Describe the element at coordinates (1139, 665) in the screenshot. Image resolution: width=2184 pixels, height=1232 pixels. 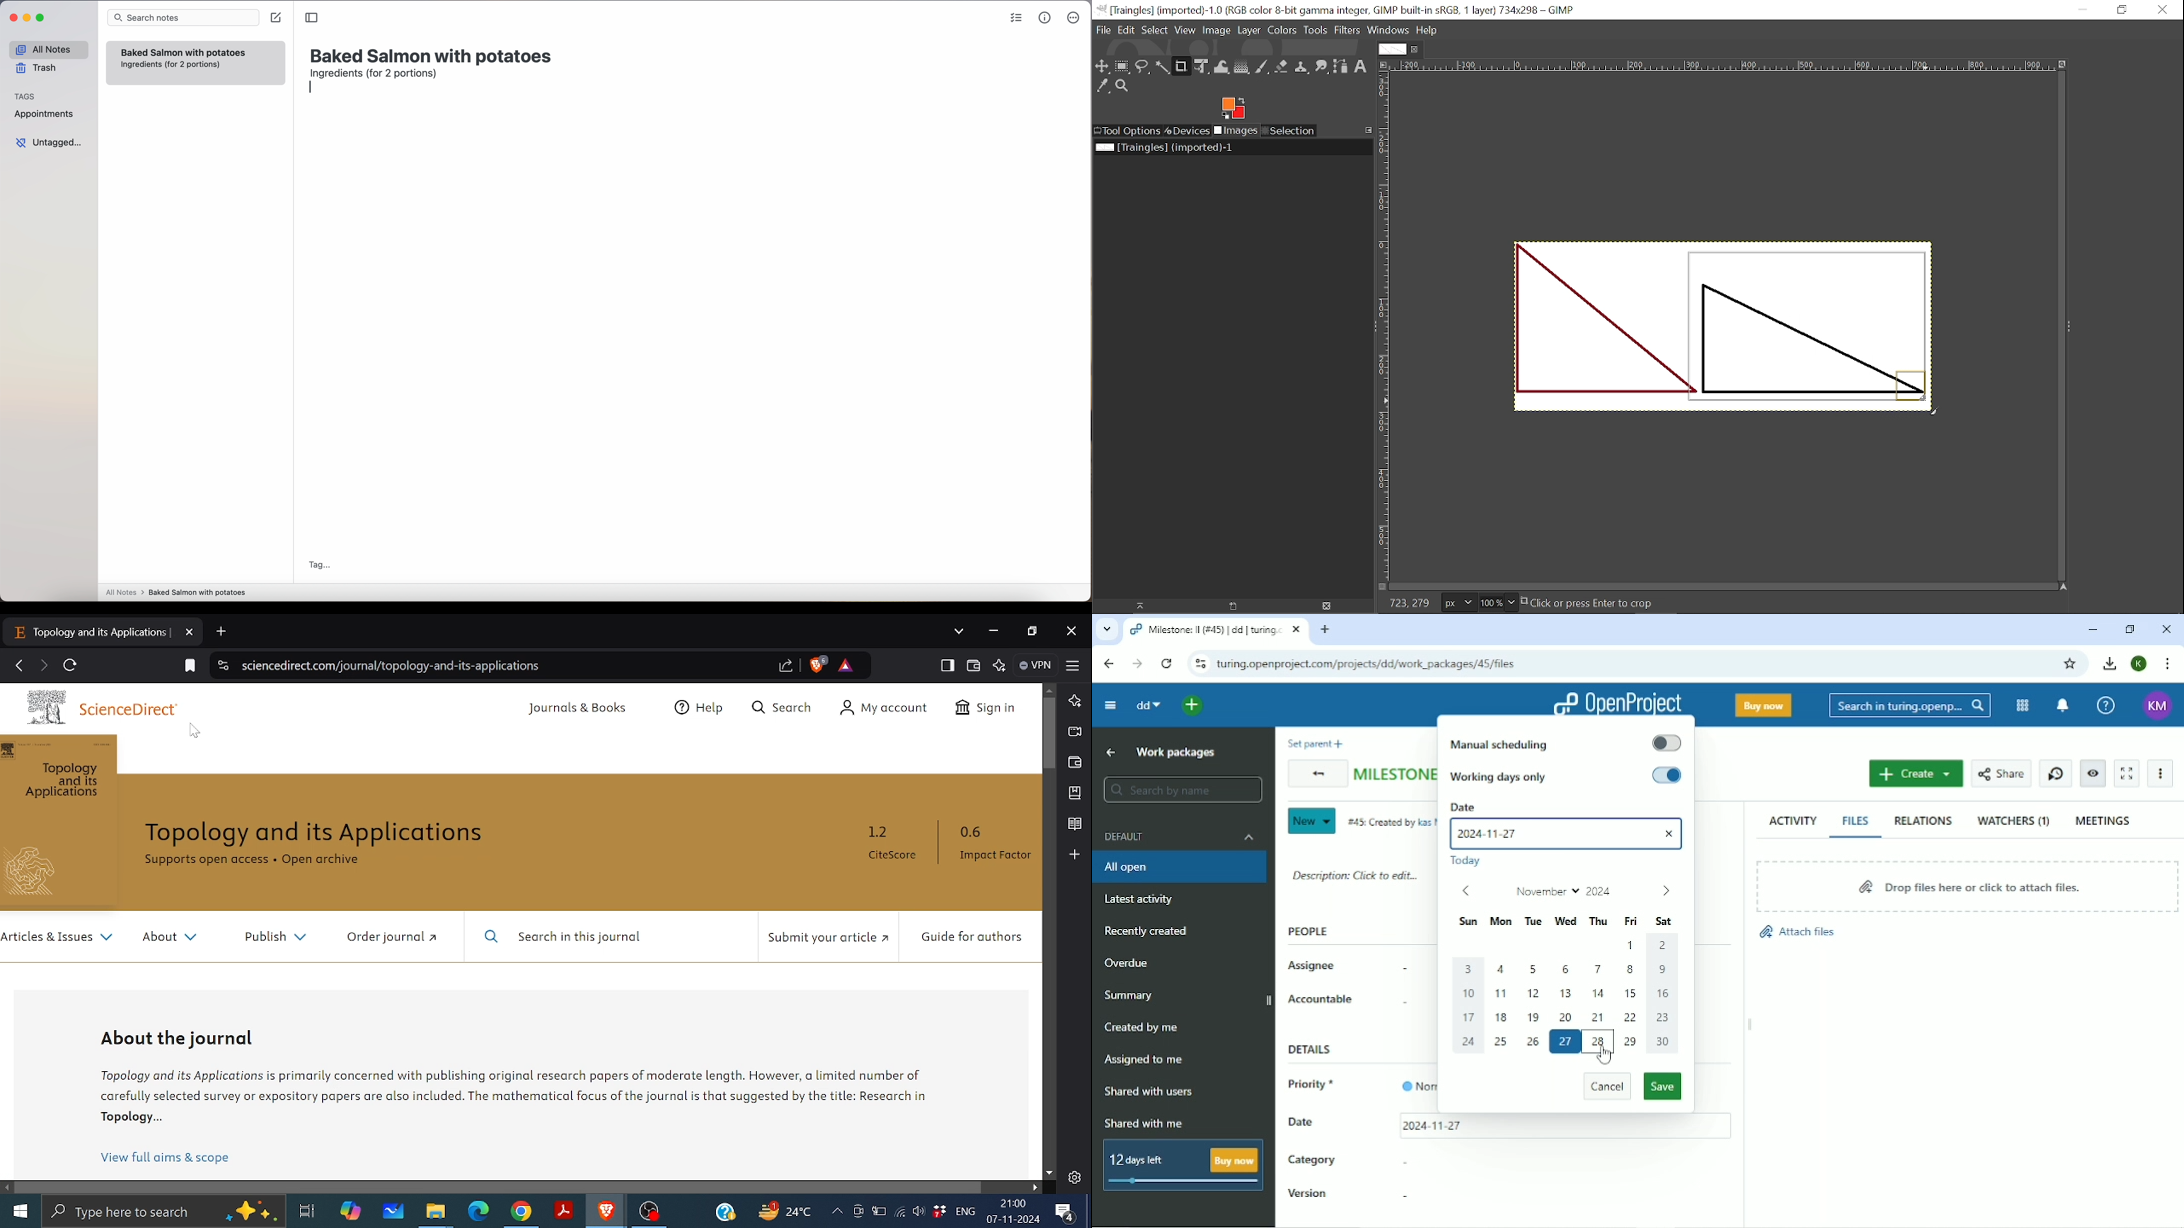
I see `Forward` at that location.